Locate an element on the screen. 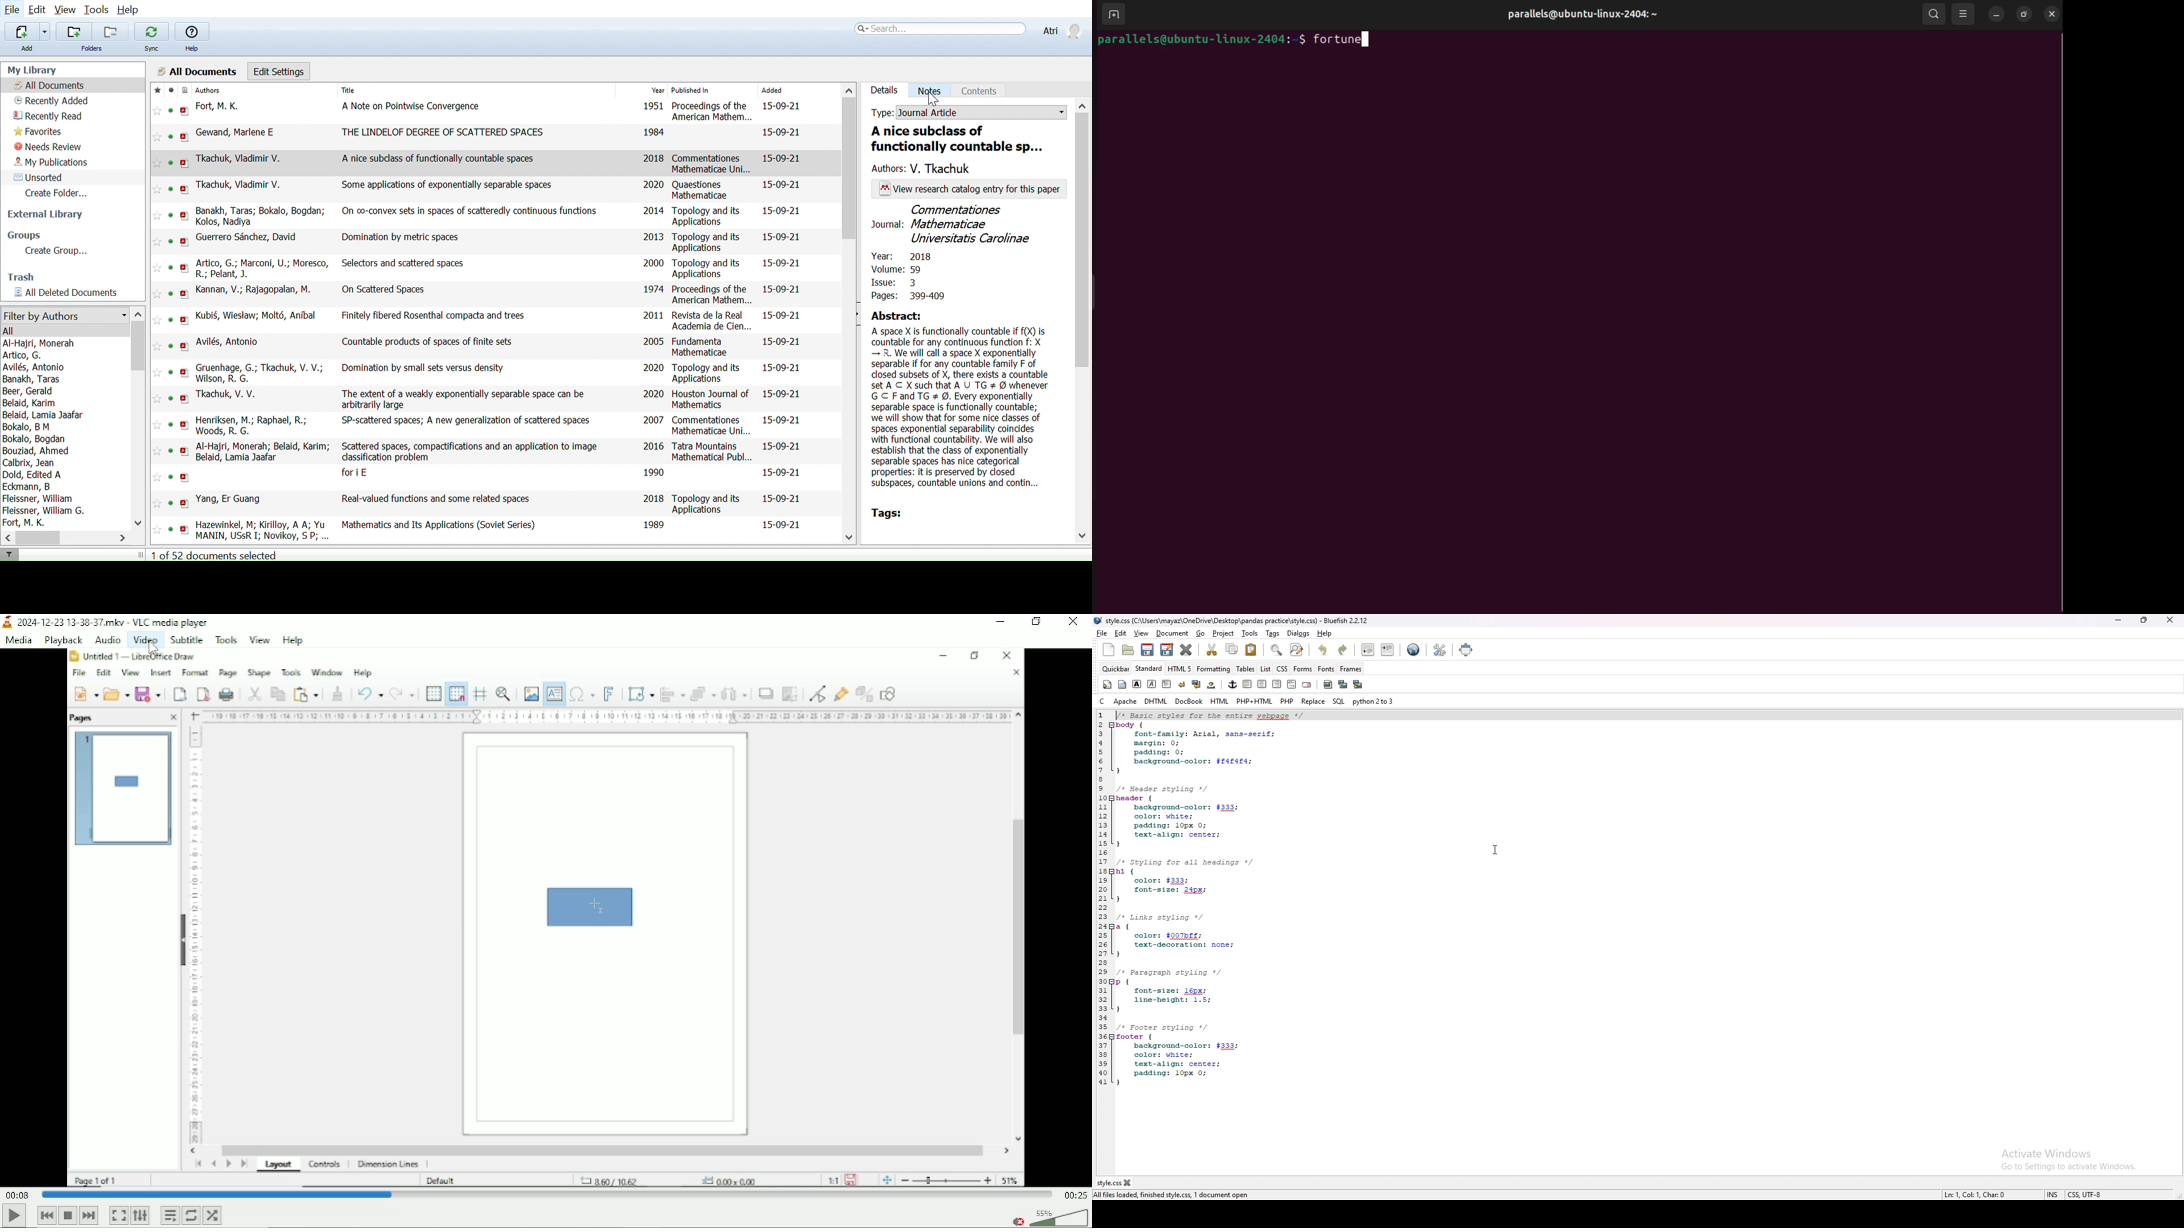  Fleissner, William G. is located at coordinates (46, 511).